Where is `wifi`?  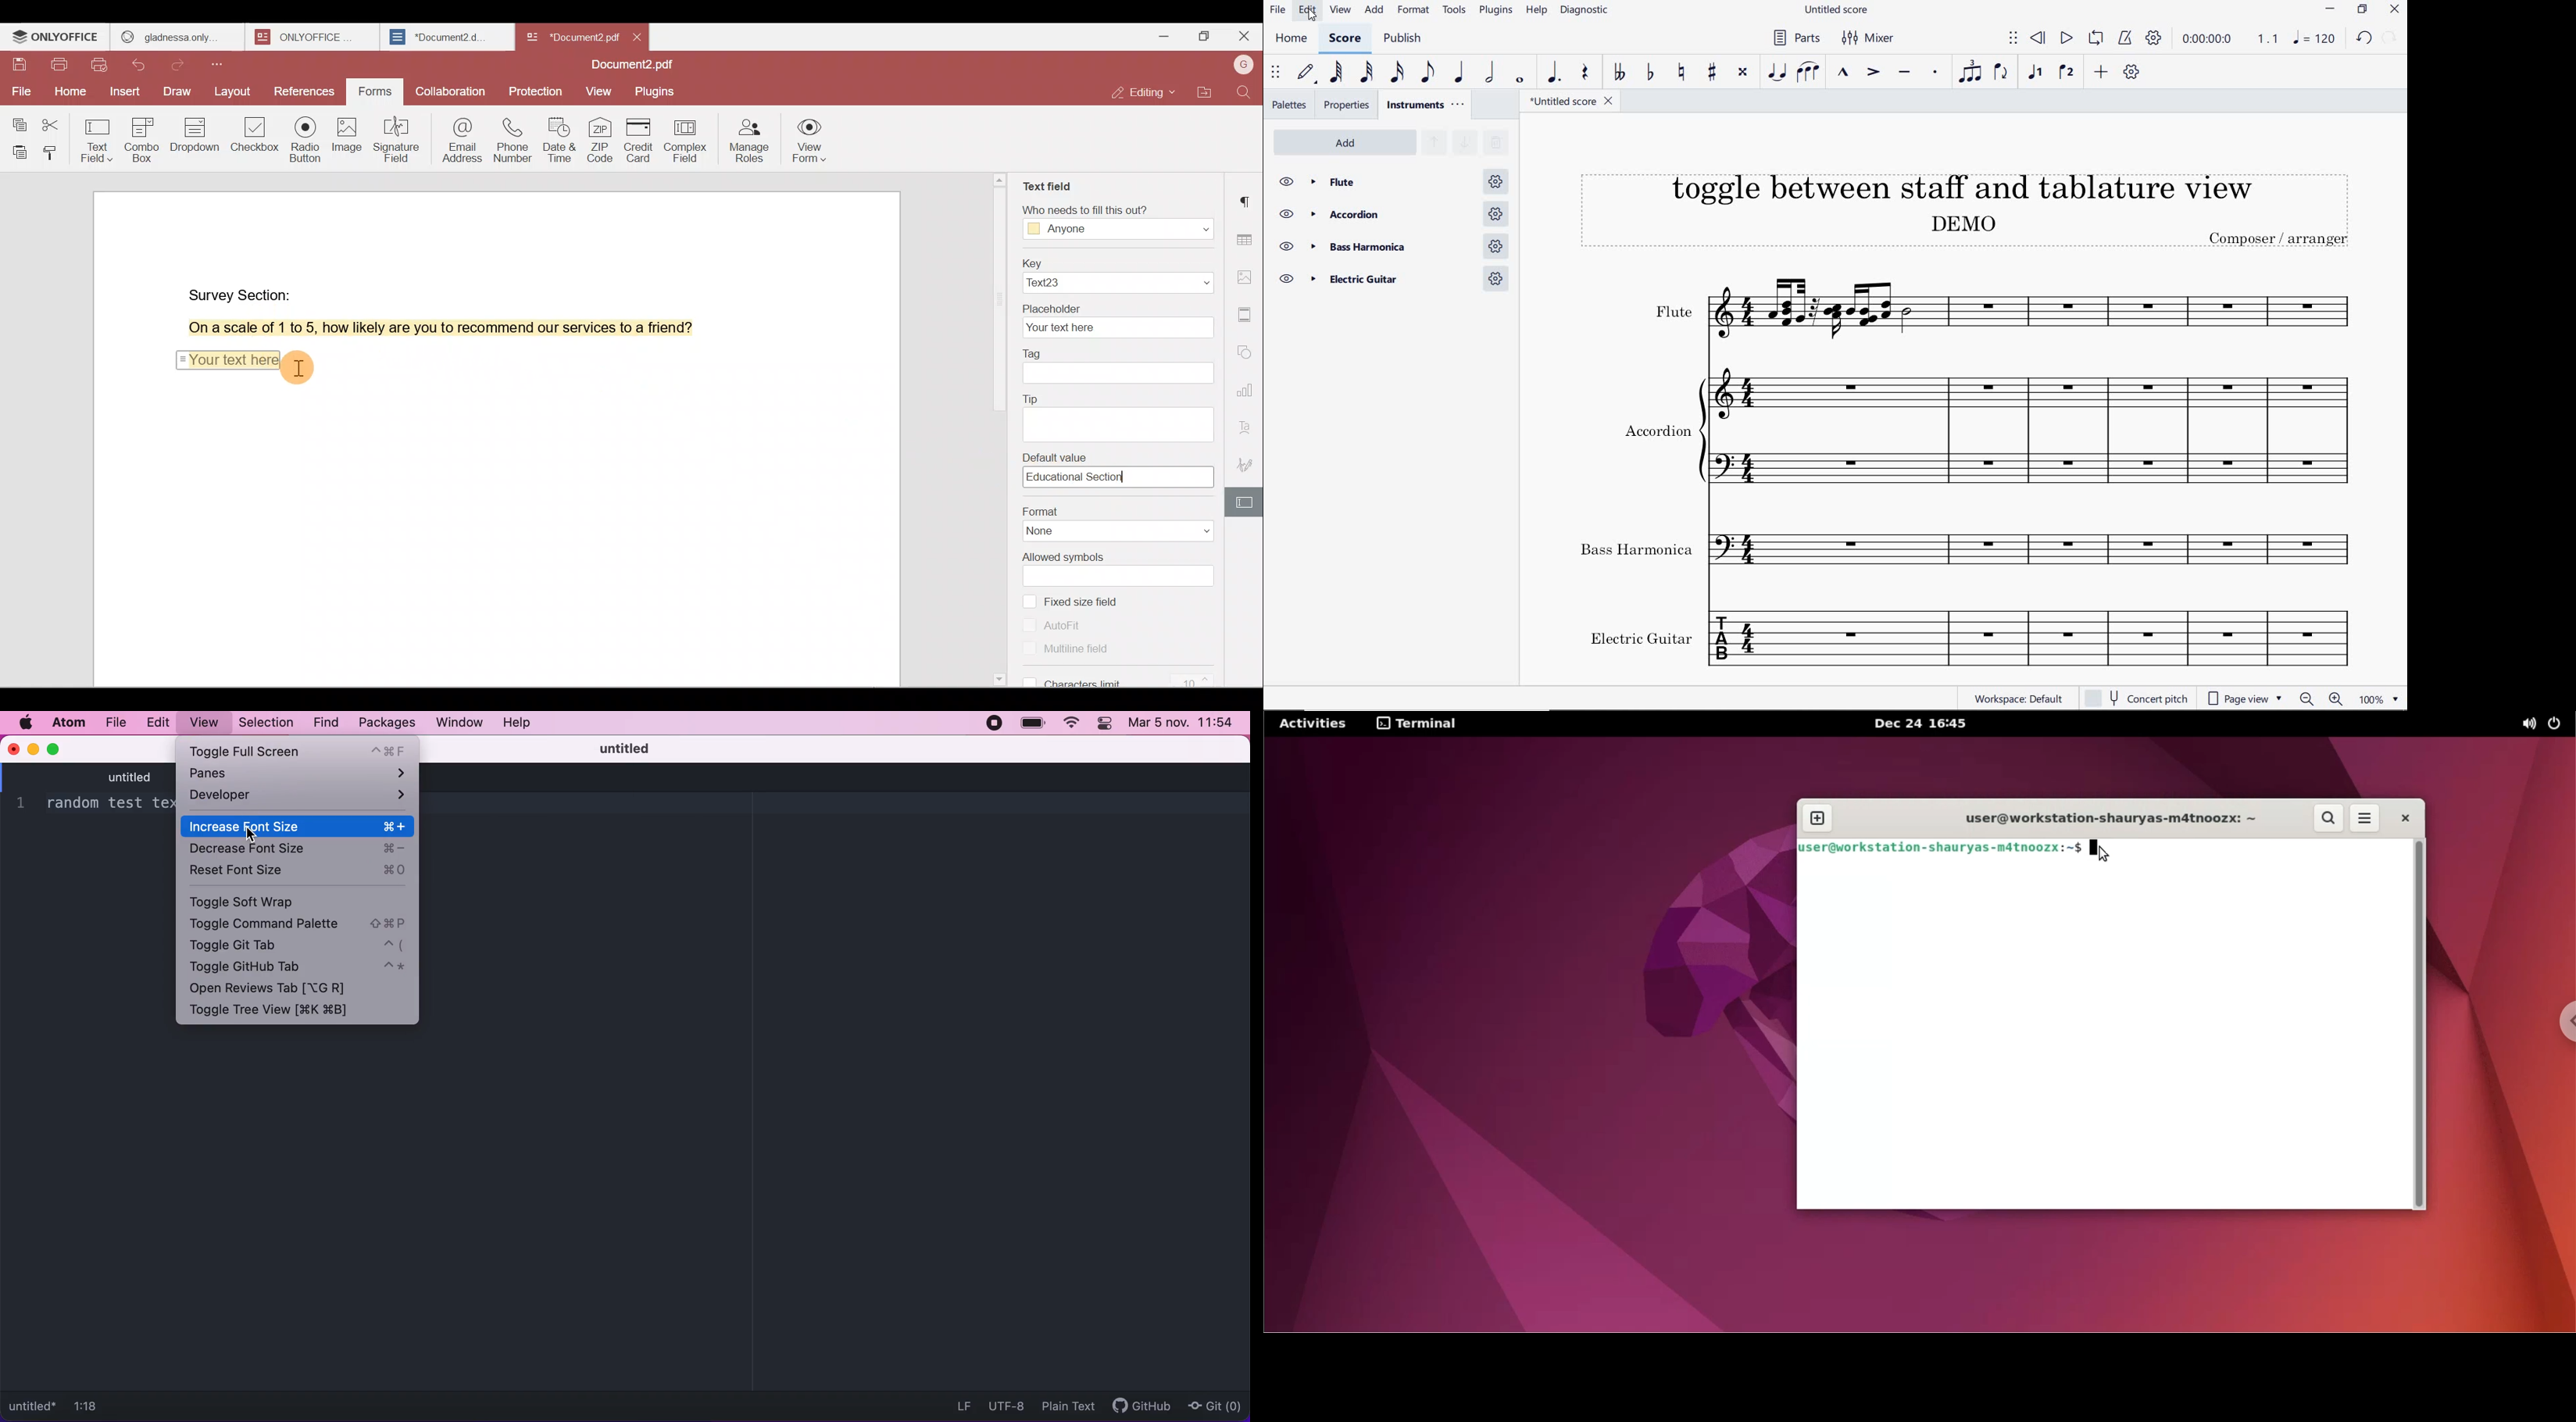 wifi is located at coordinates (1069, 725).